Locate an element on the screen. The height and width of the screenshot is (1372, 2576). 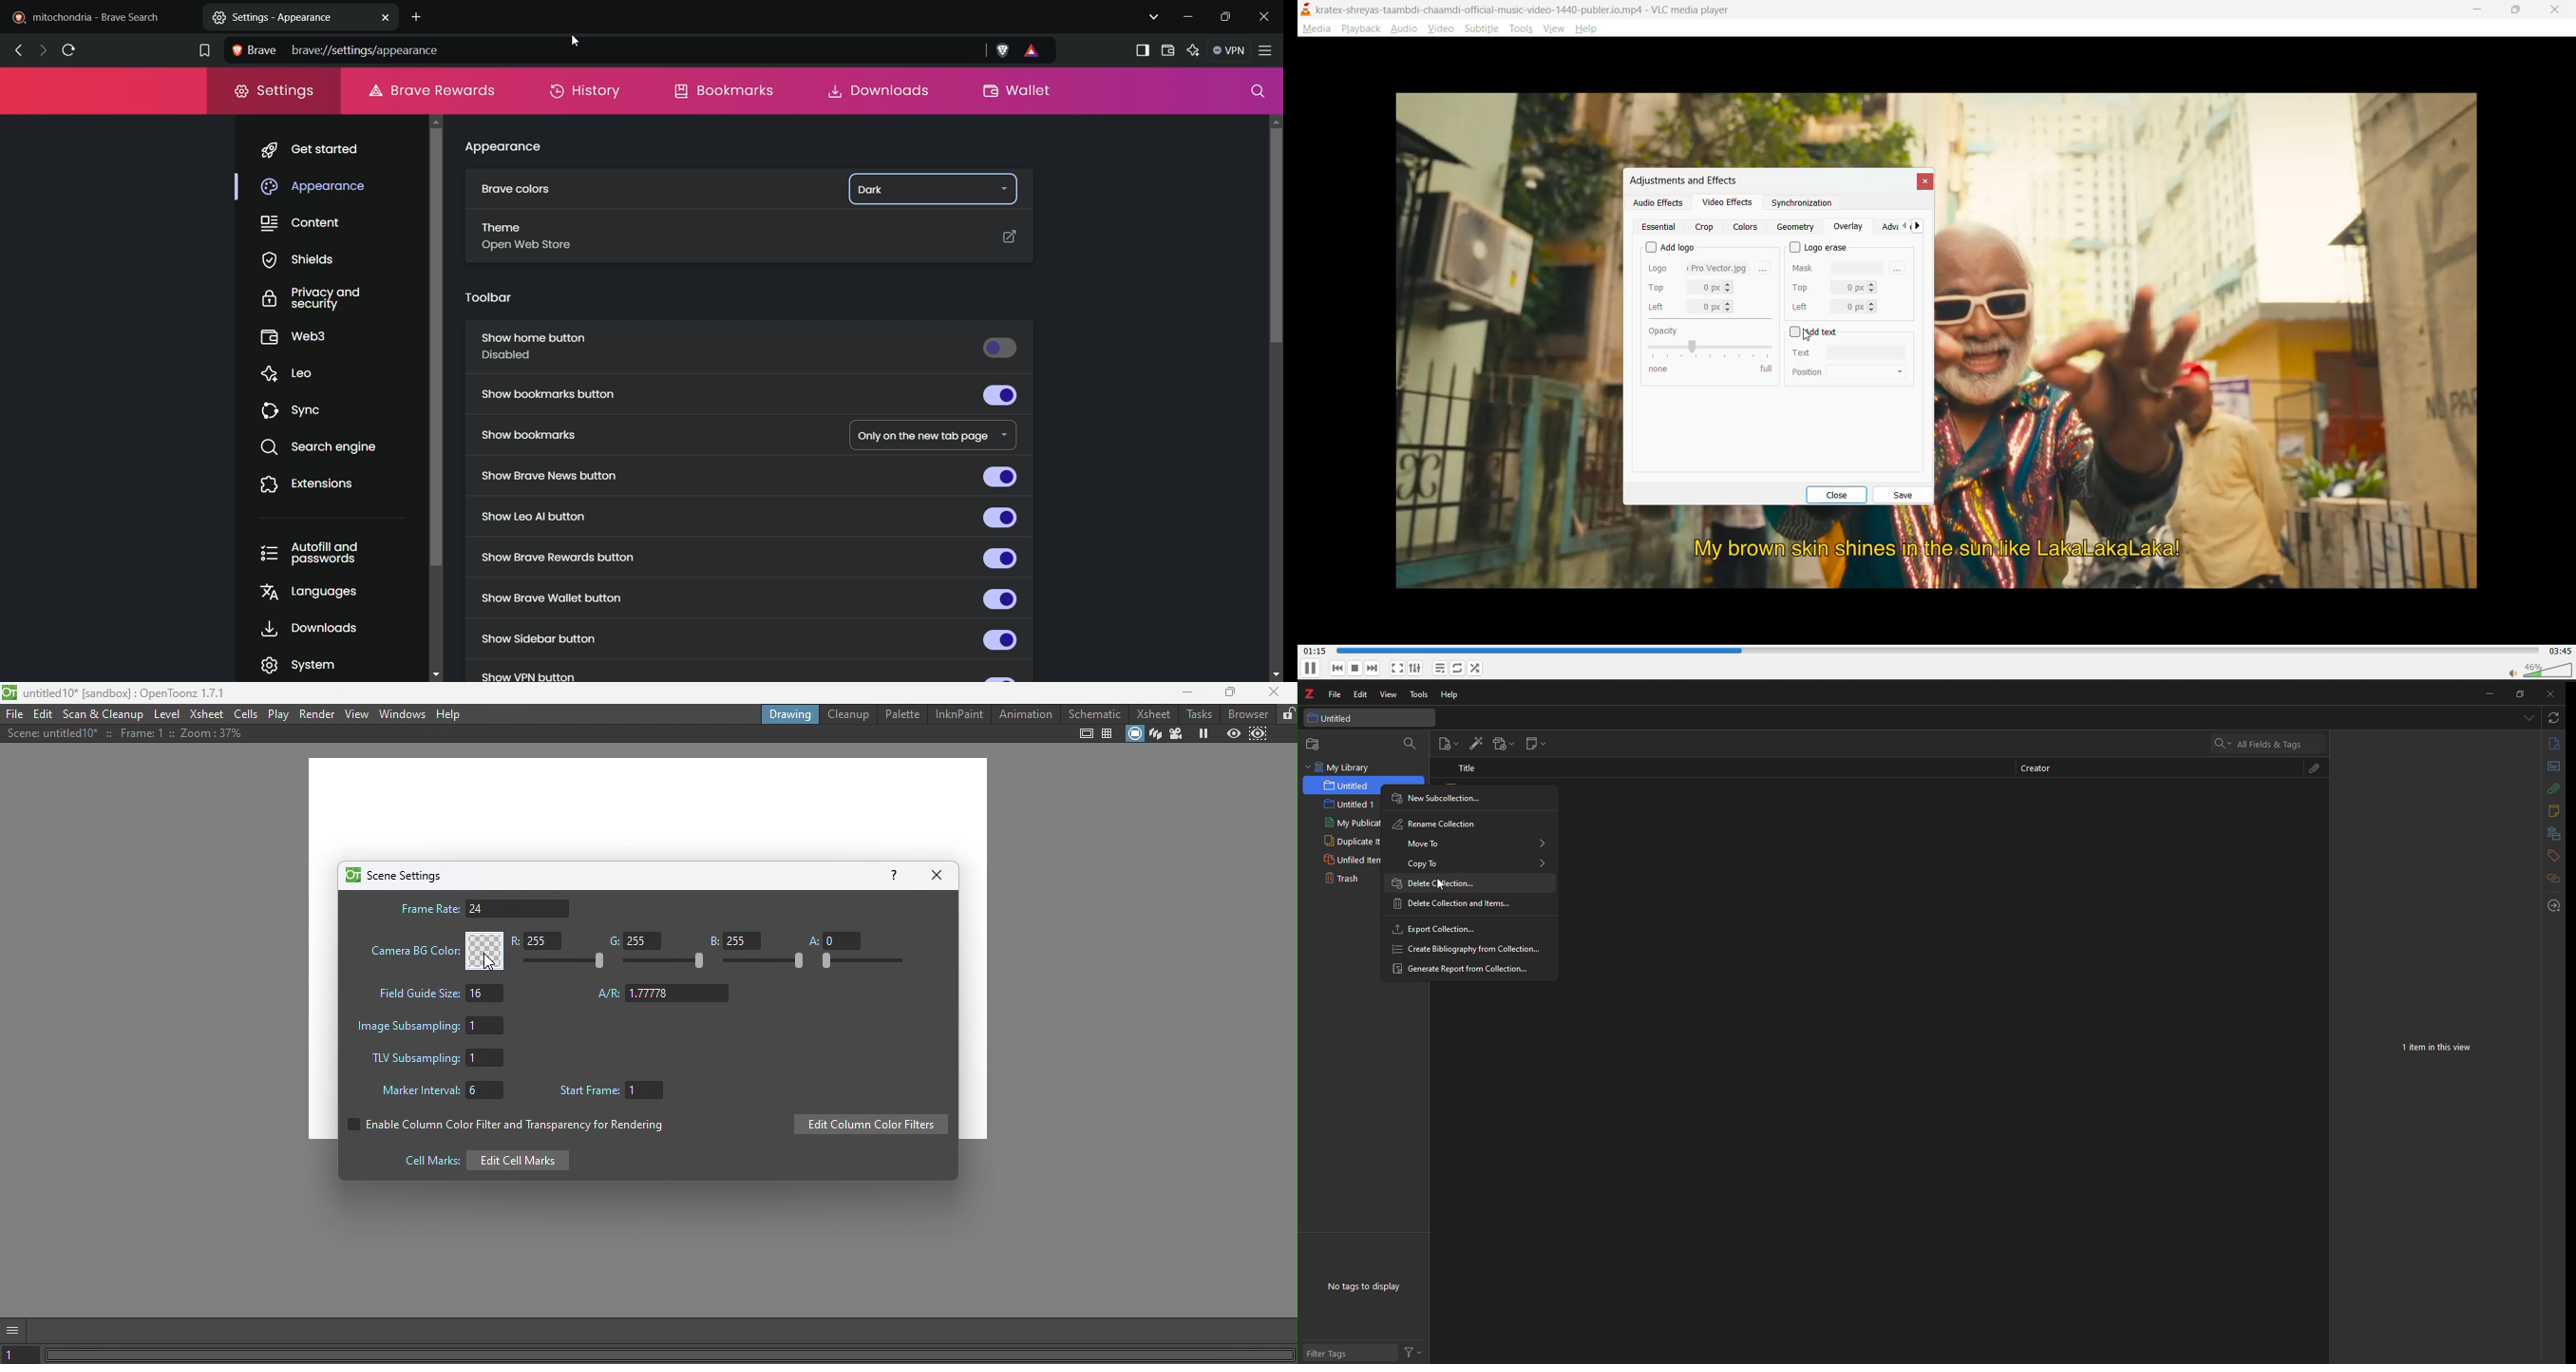
logo is located at coordinates (1698, 266).